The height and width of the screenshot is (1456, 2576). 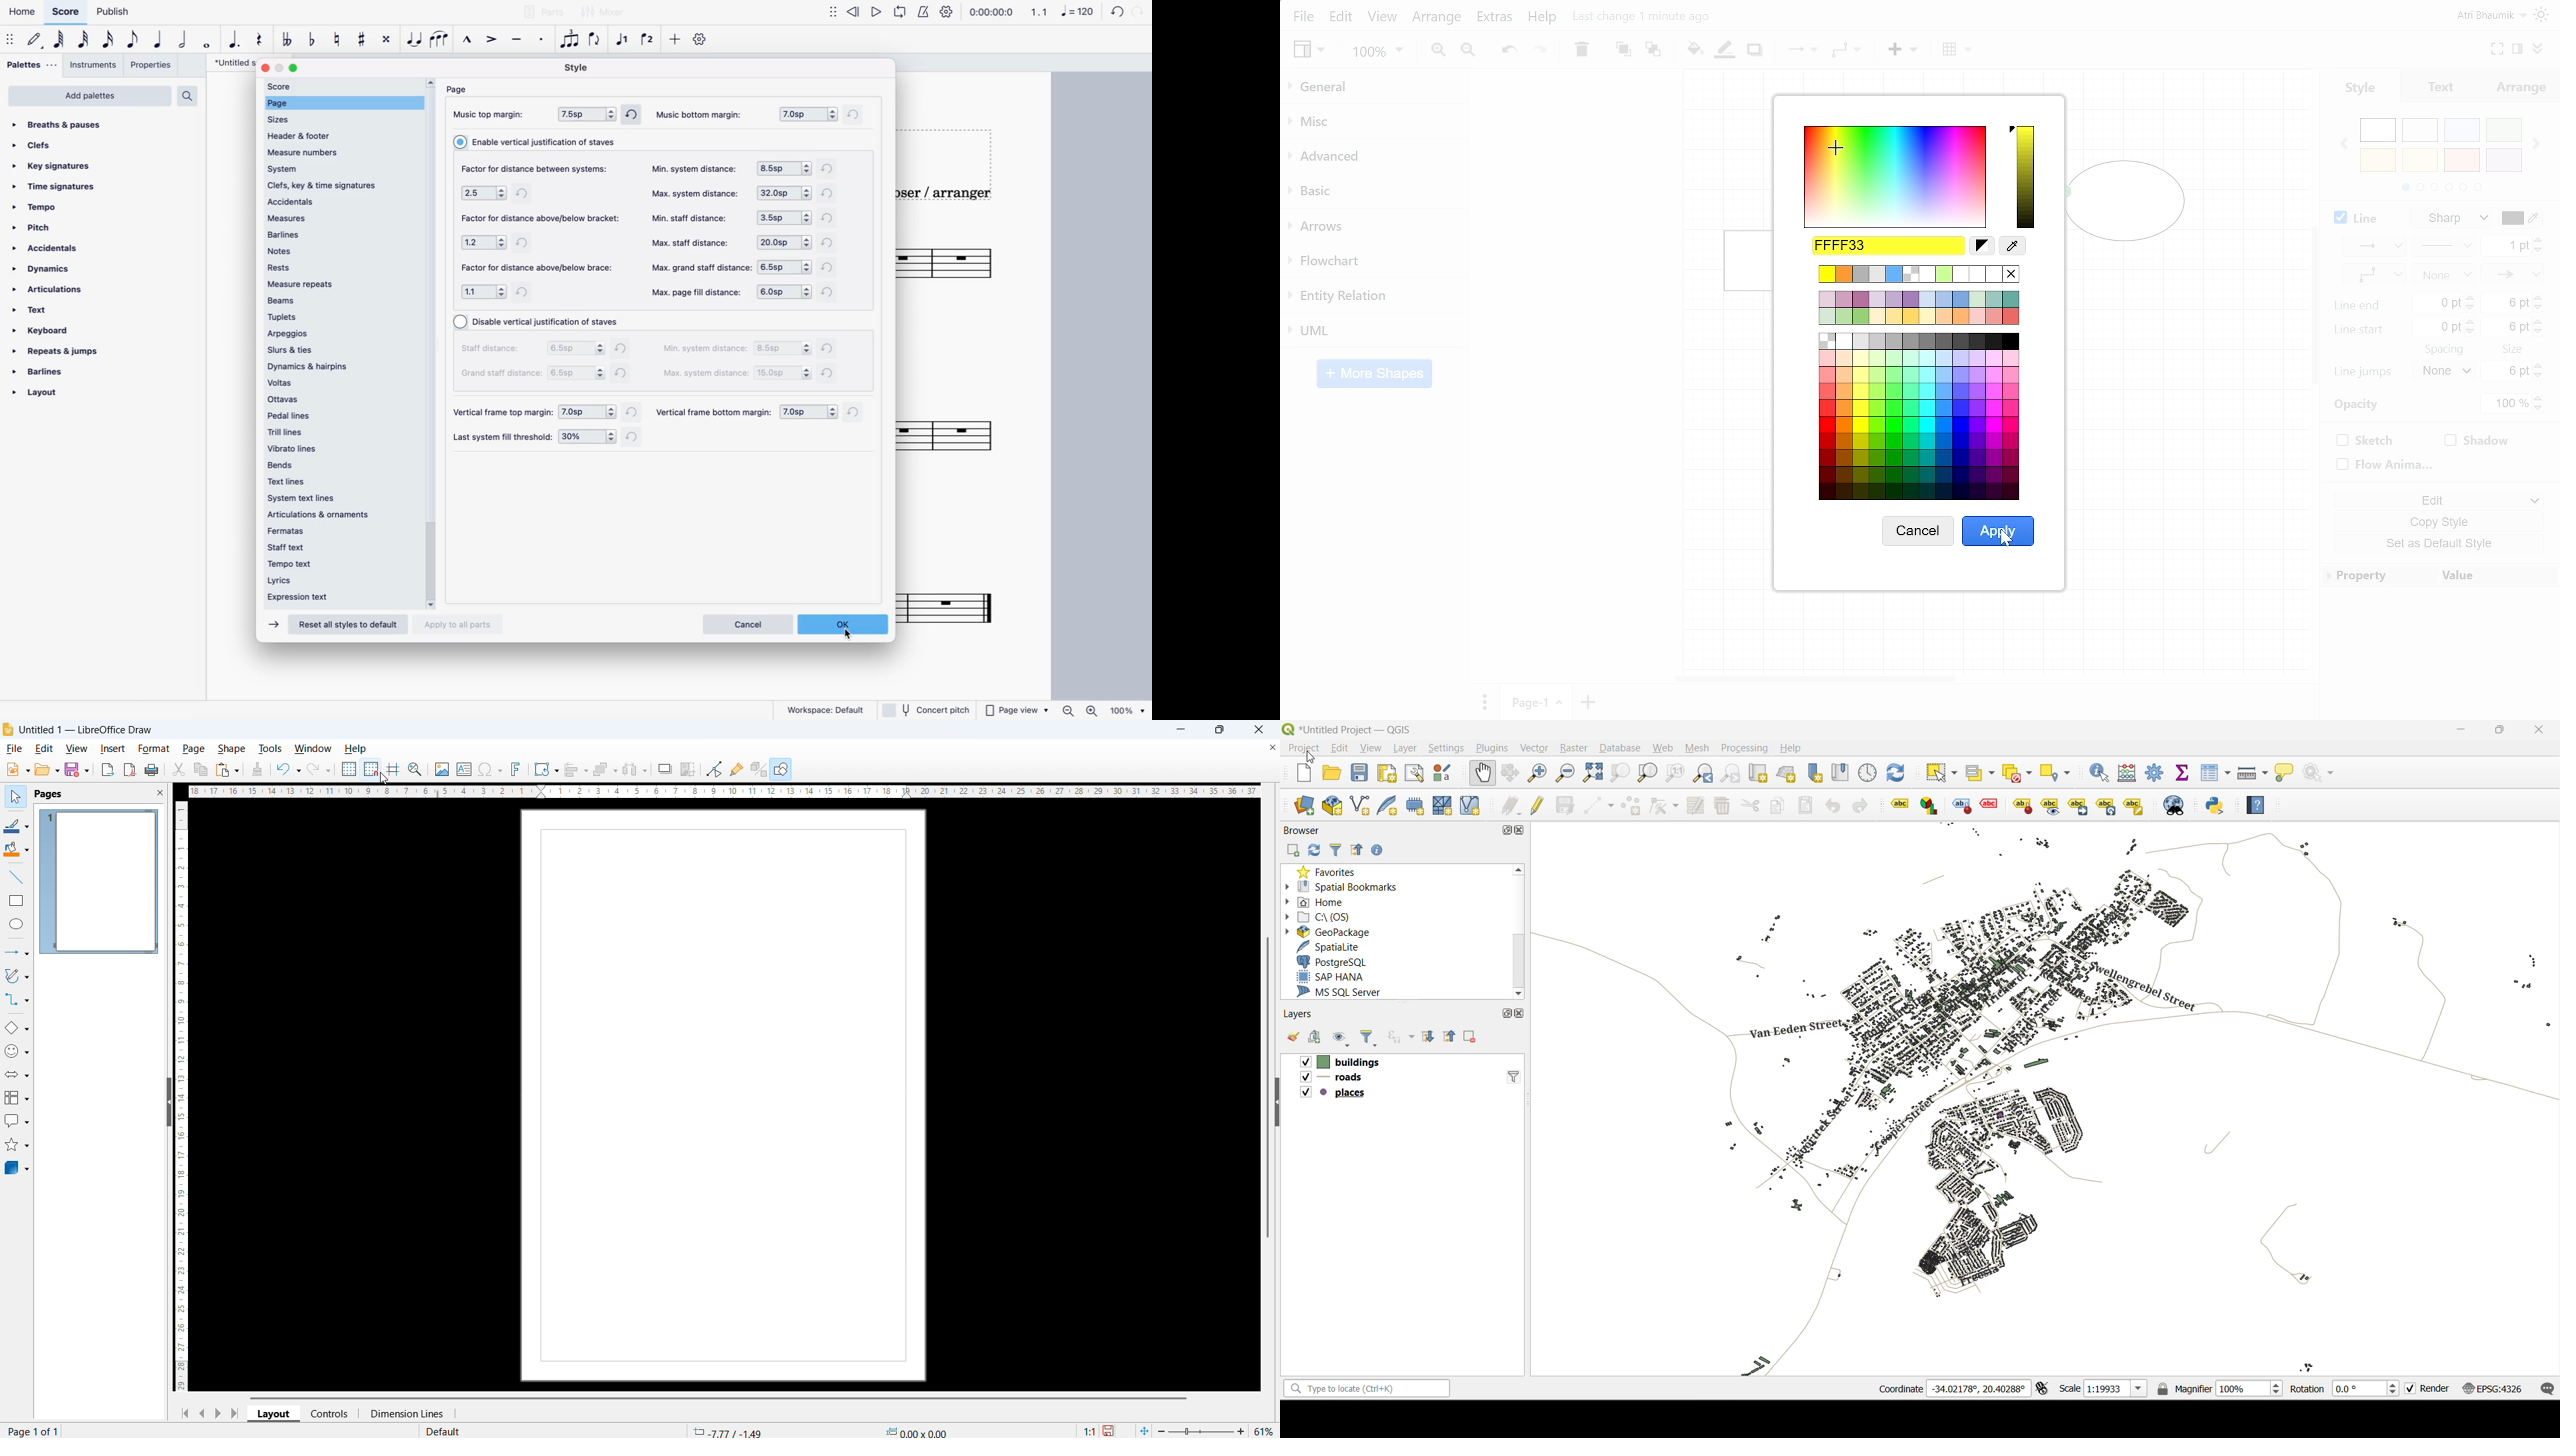 What do you see at coordinates (2134, 805) in the screenshot?
I see `Change label properties` at bounding box center [2134, 805].